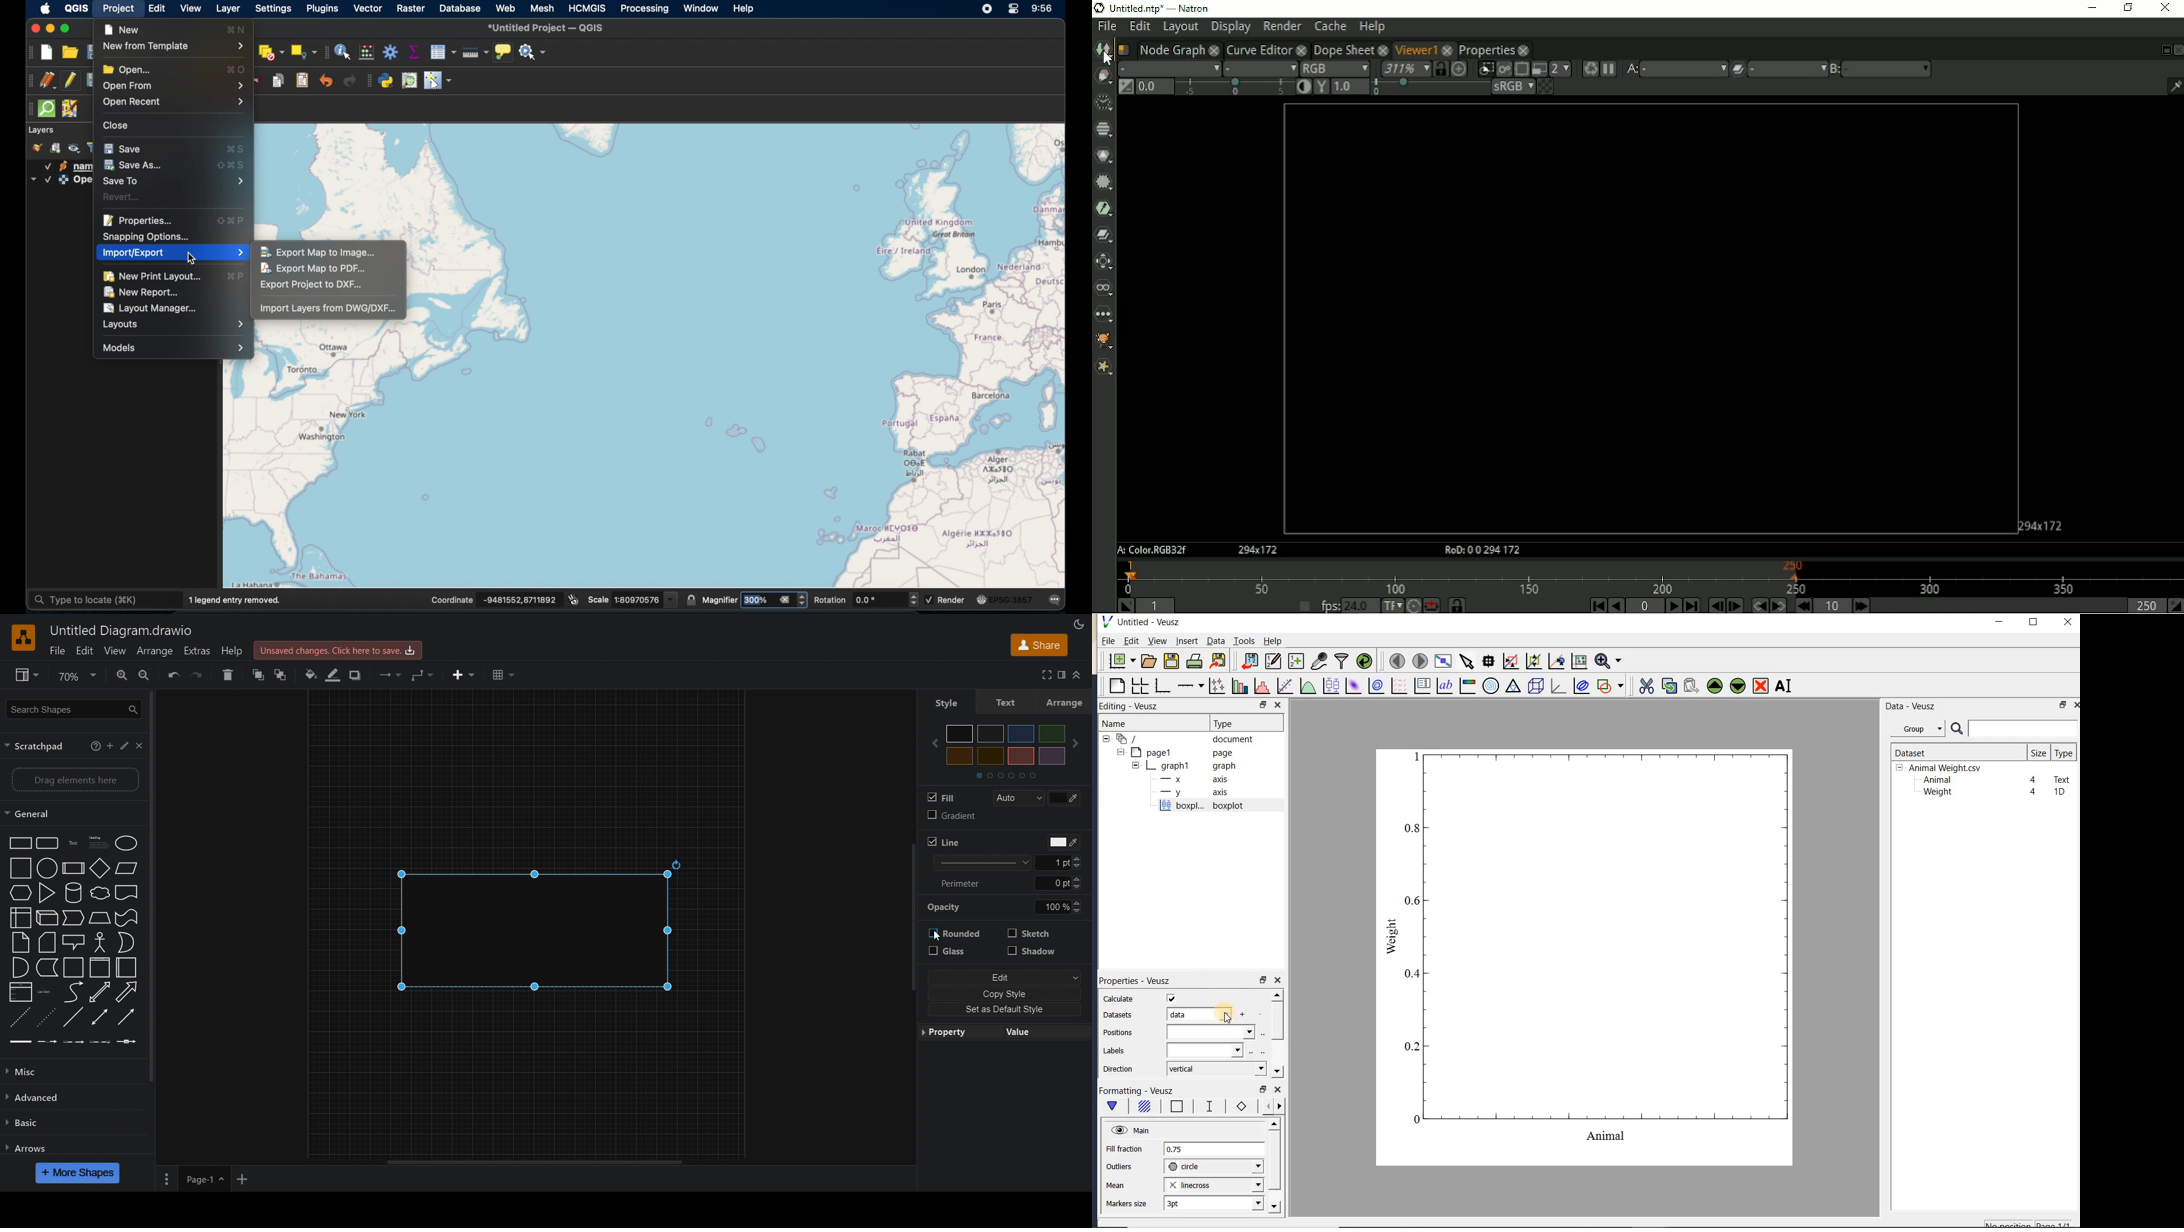  What do you see at coordinates (197, 677) in the screenshot?
I see `Redo` at bounding box center [197, 677].